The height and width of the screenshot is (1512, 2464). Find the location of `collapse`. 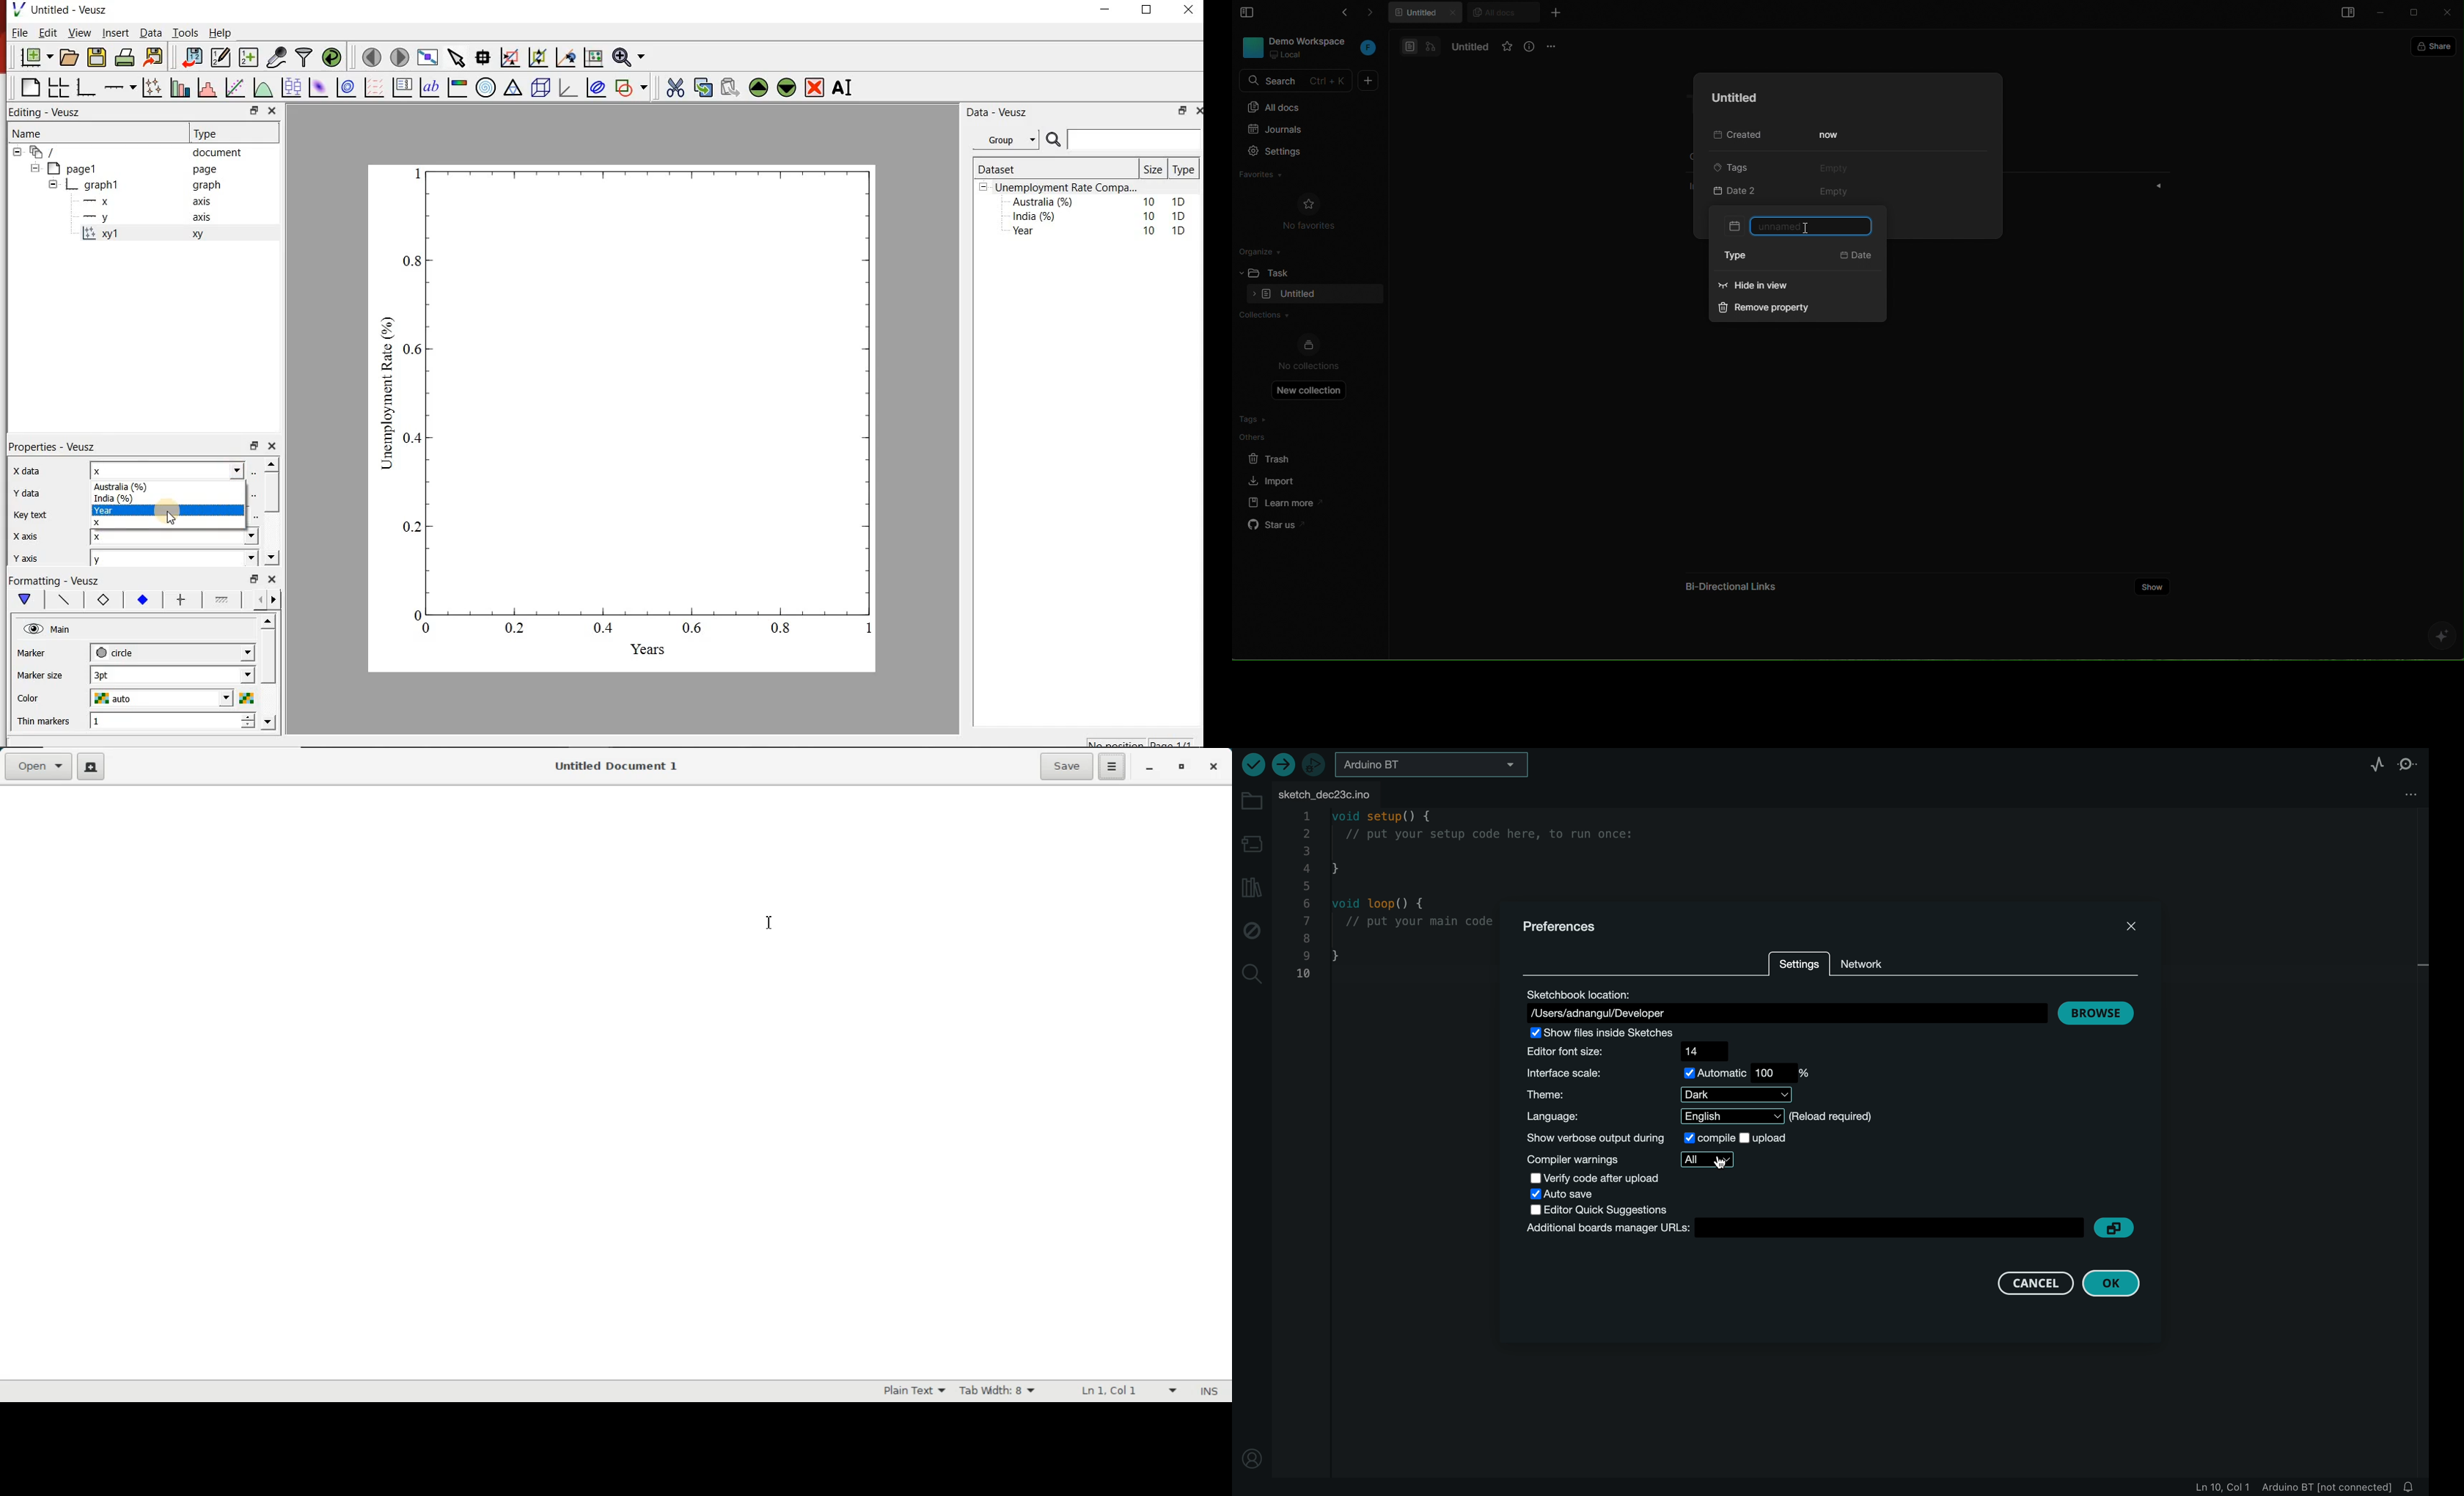

collapse is located at coordinates (16, 152).